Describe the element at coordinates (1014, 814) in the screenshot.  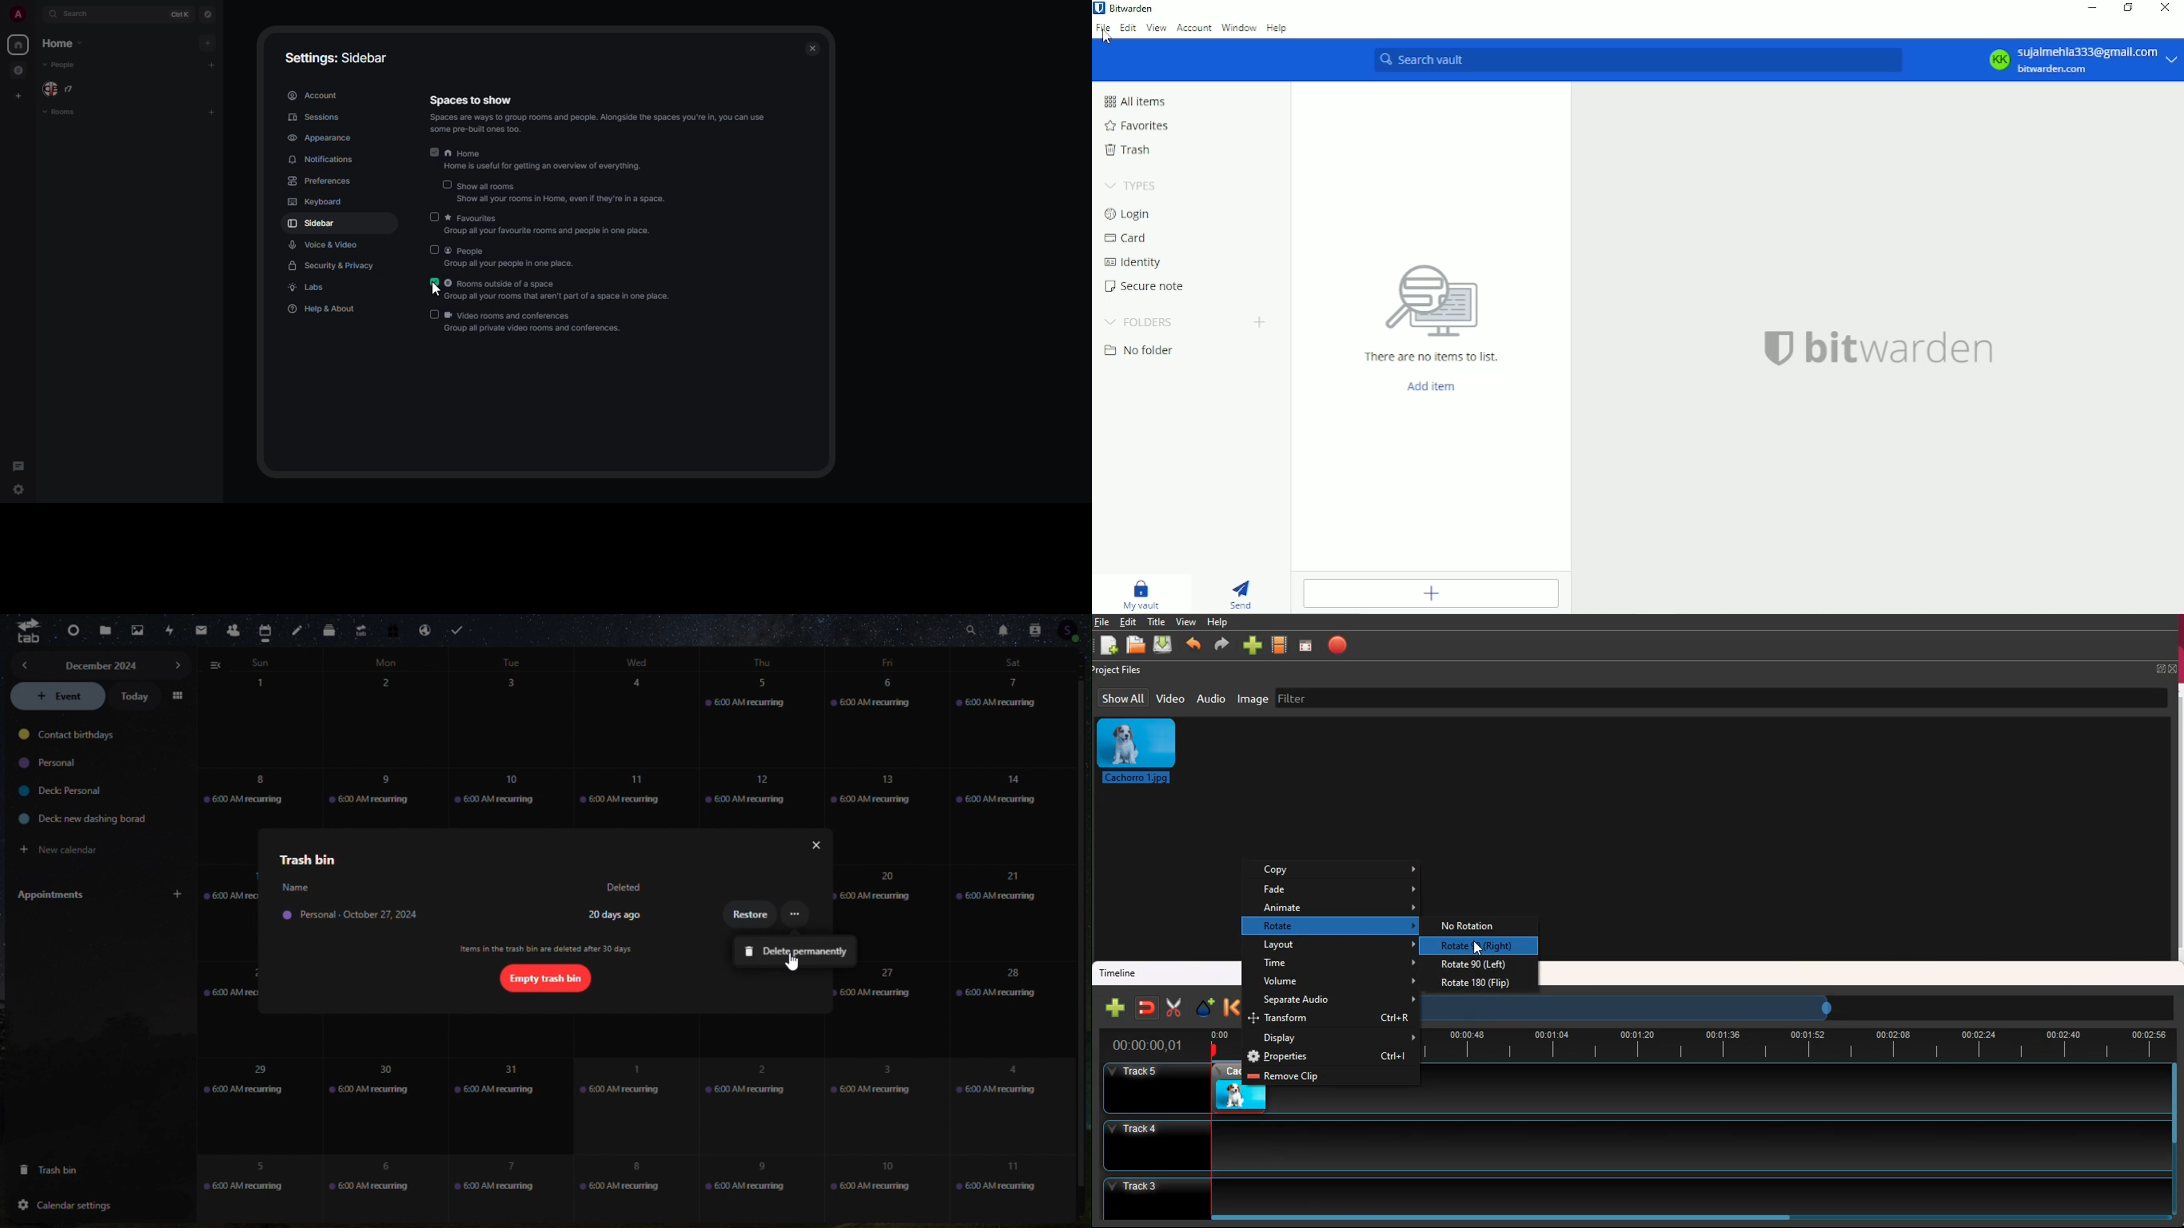
I see `14` at that location.